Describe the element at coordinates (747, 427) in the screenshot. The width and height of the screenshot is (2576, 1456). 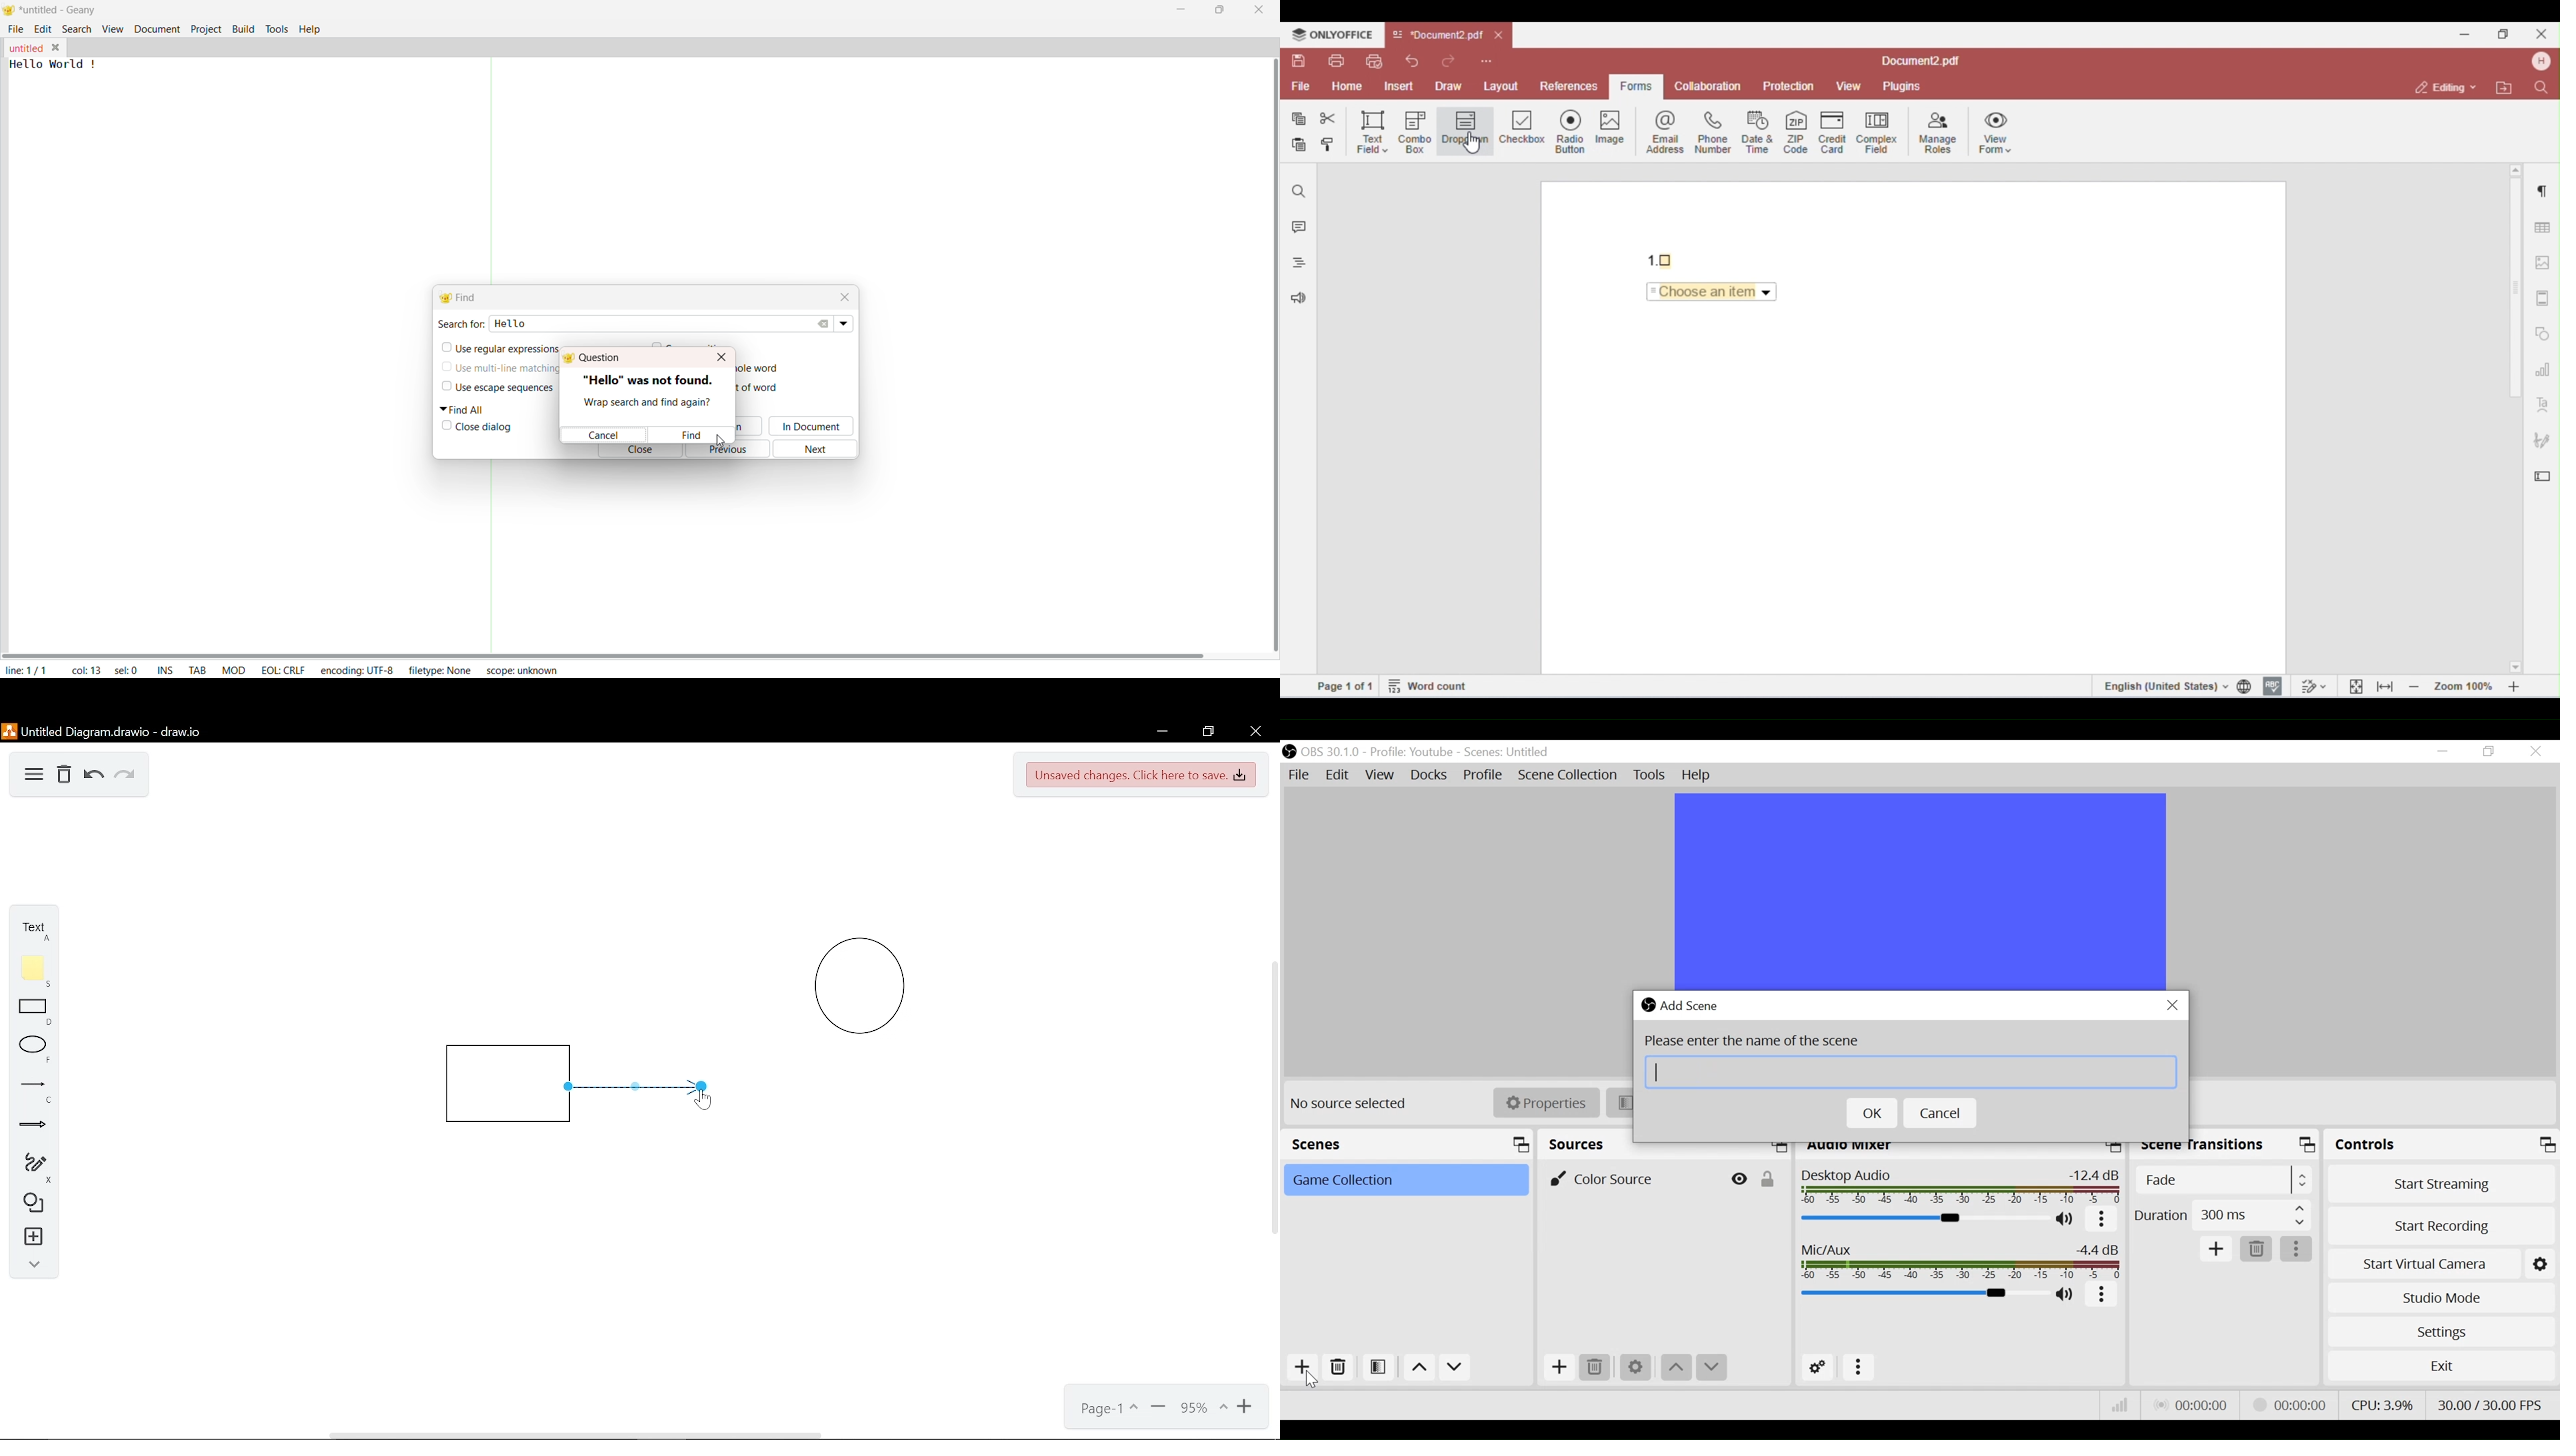
I see `In Session` at that location.